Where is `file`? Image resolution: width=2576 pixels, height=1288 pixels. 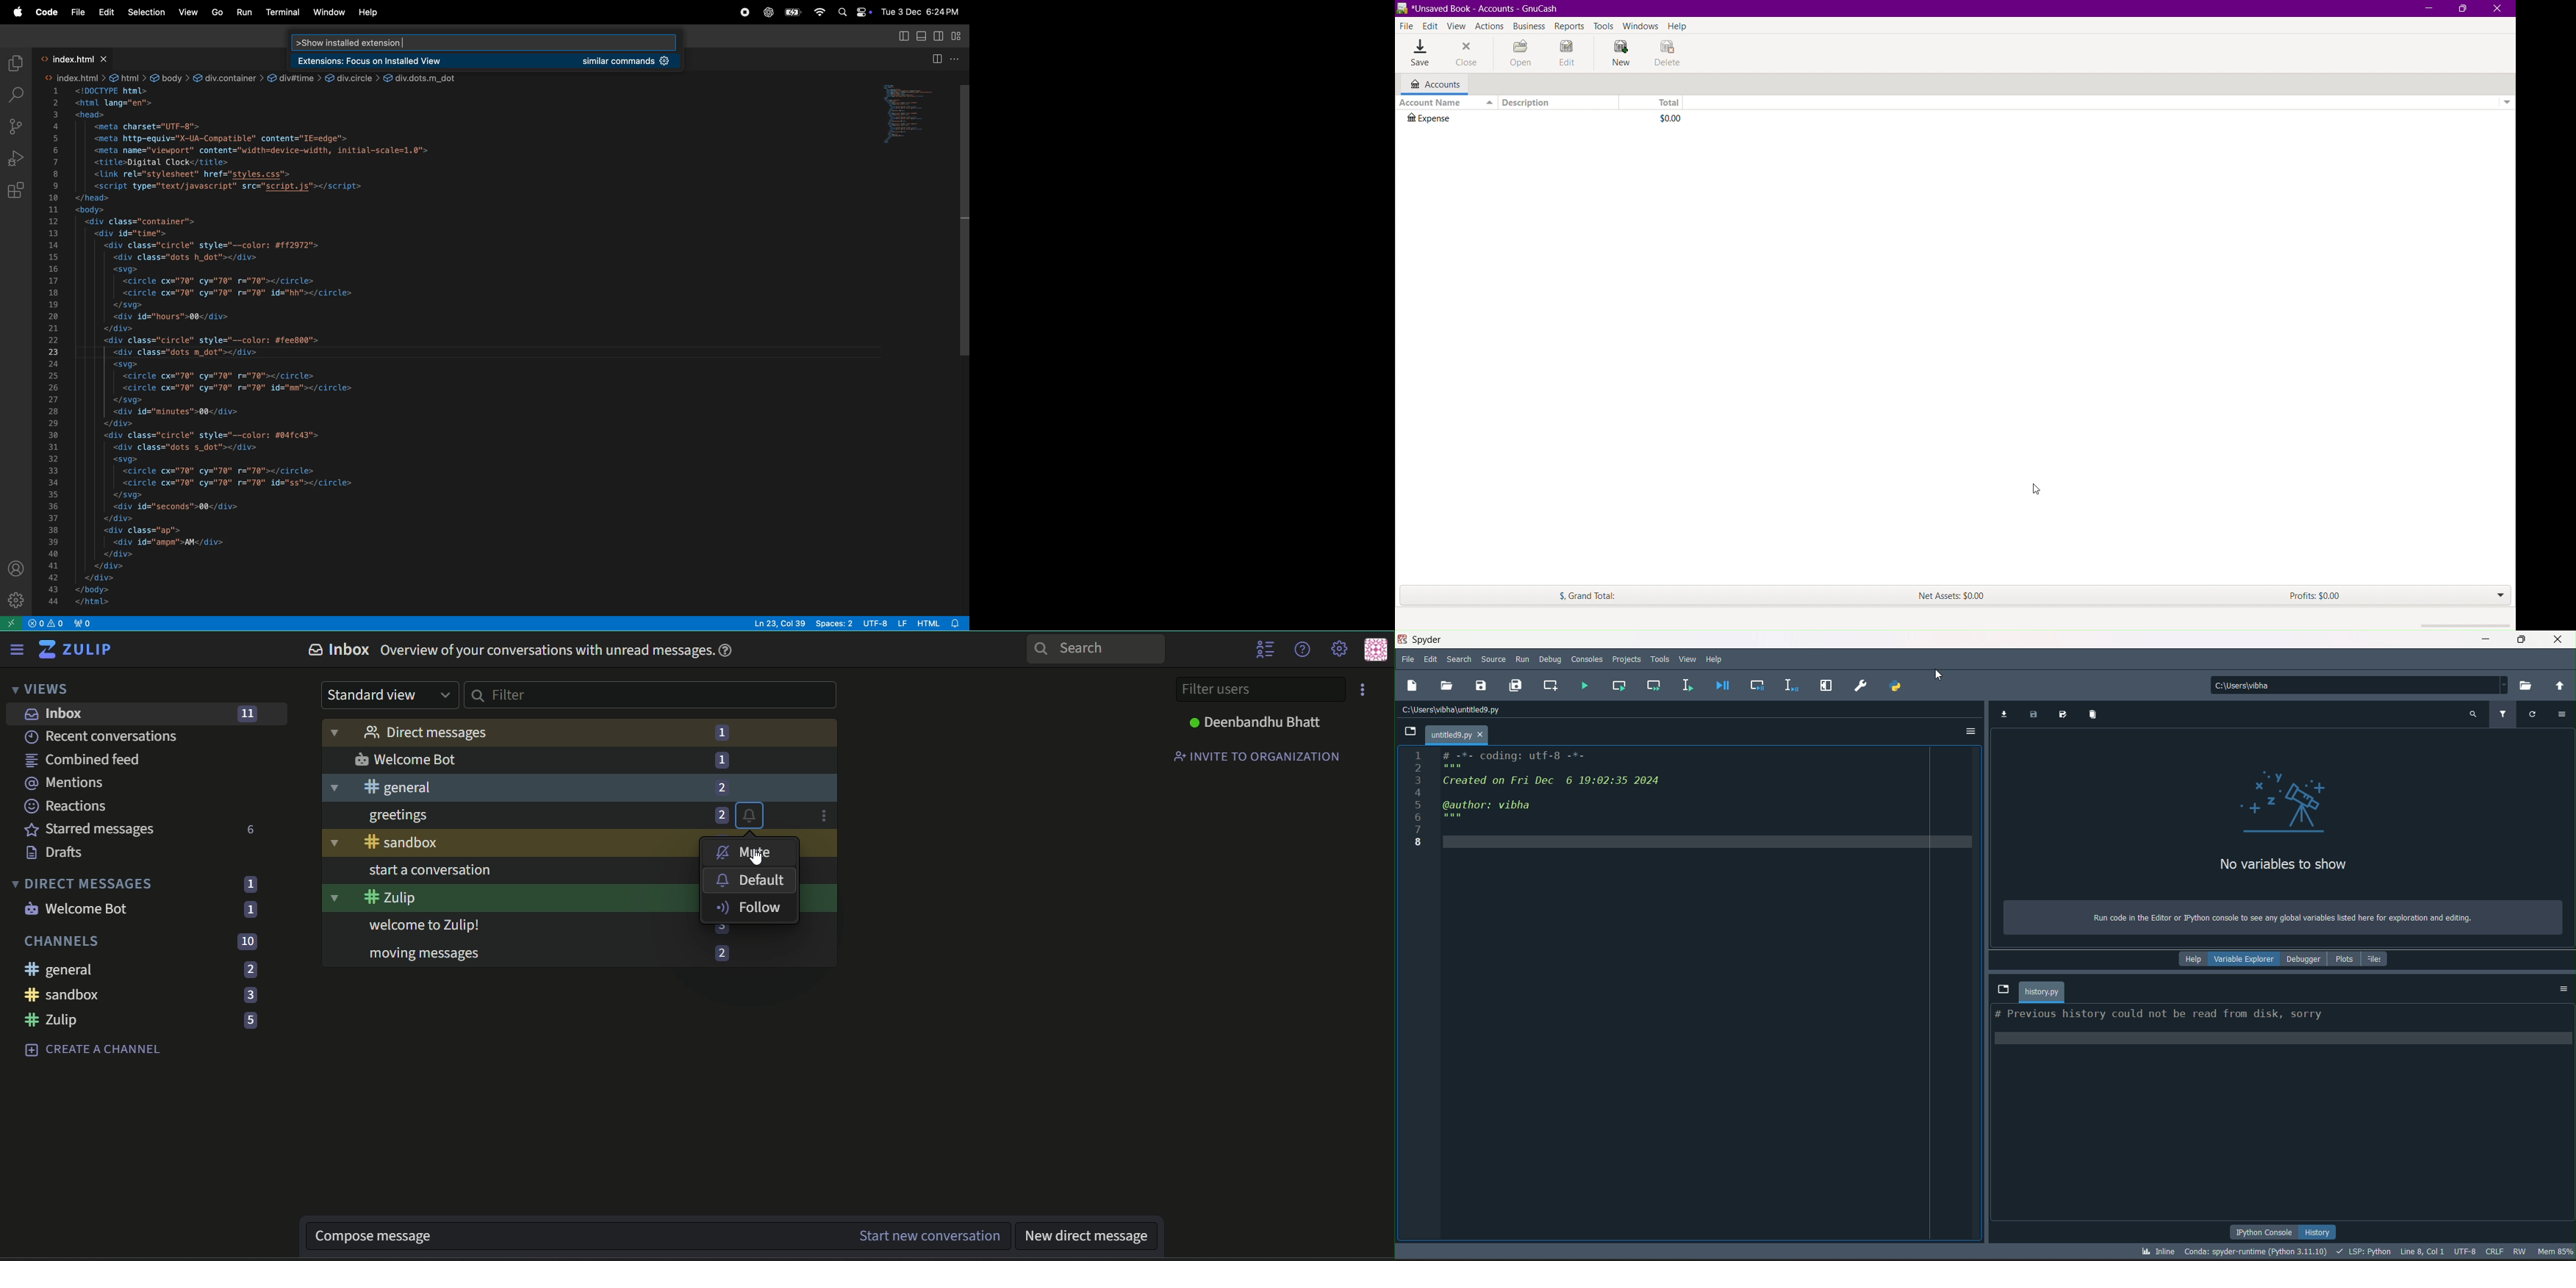
file is located at coordinates (1409, 659).